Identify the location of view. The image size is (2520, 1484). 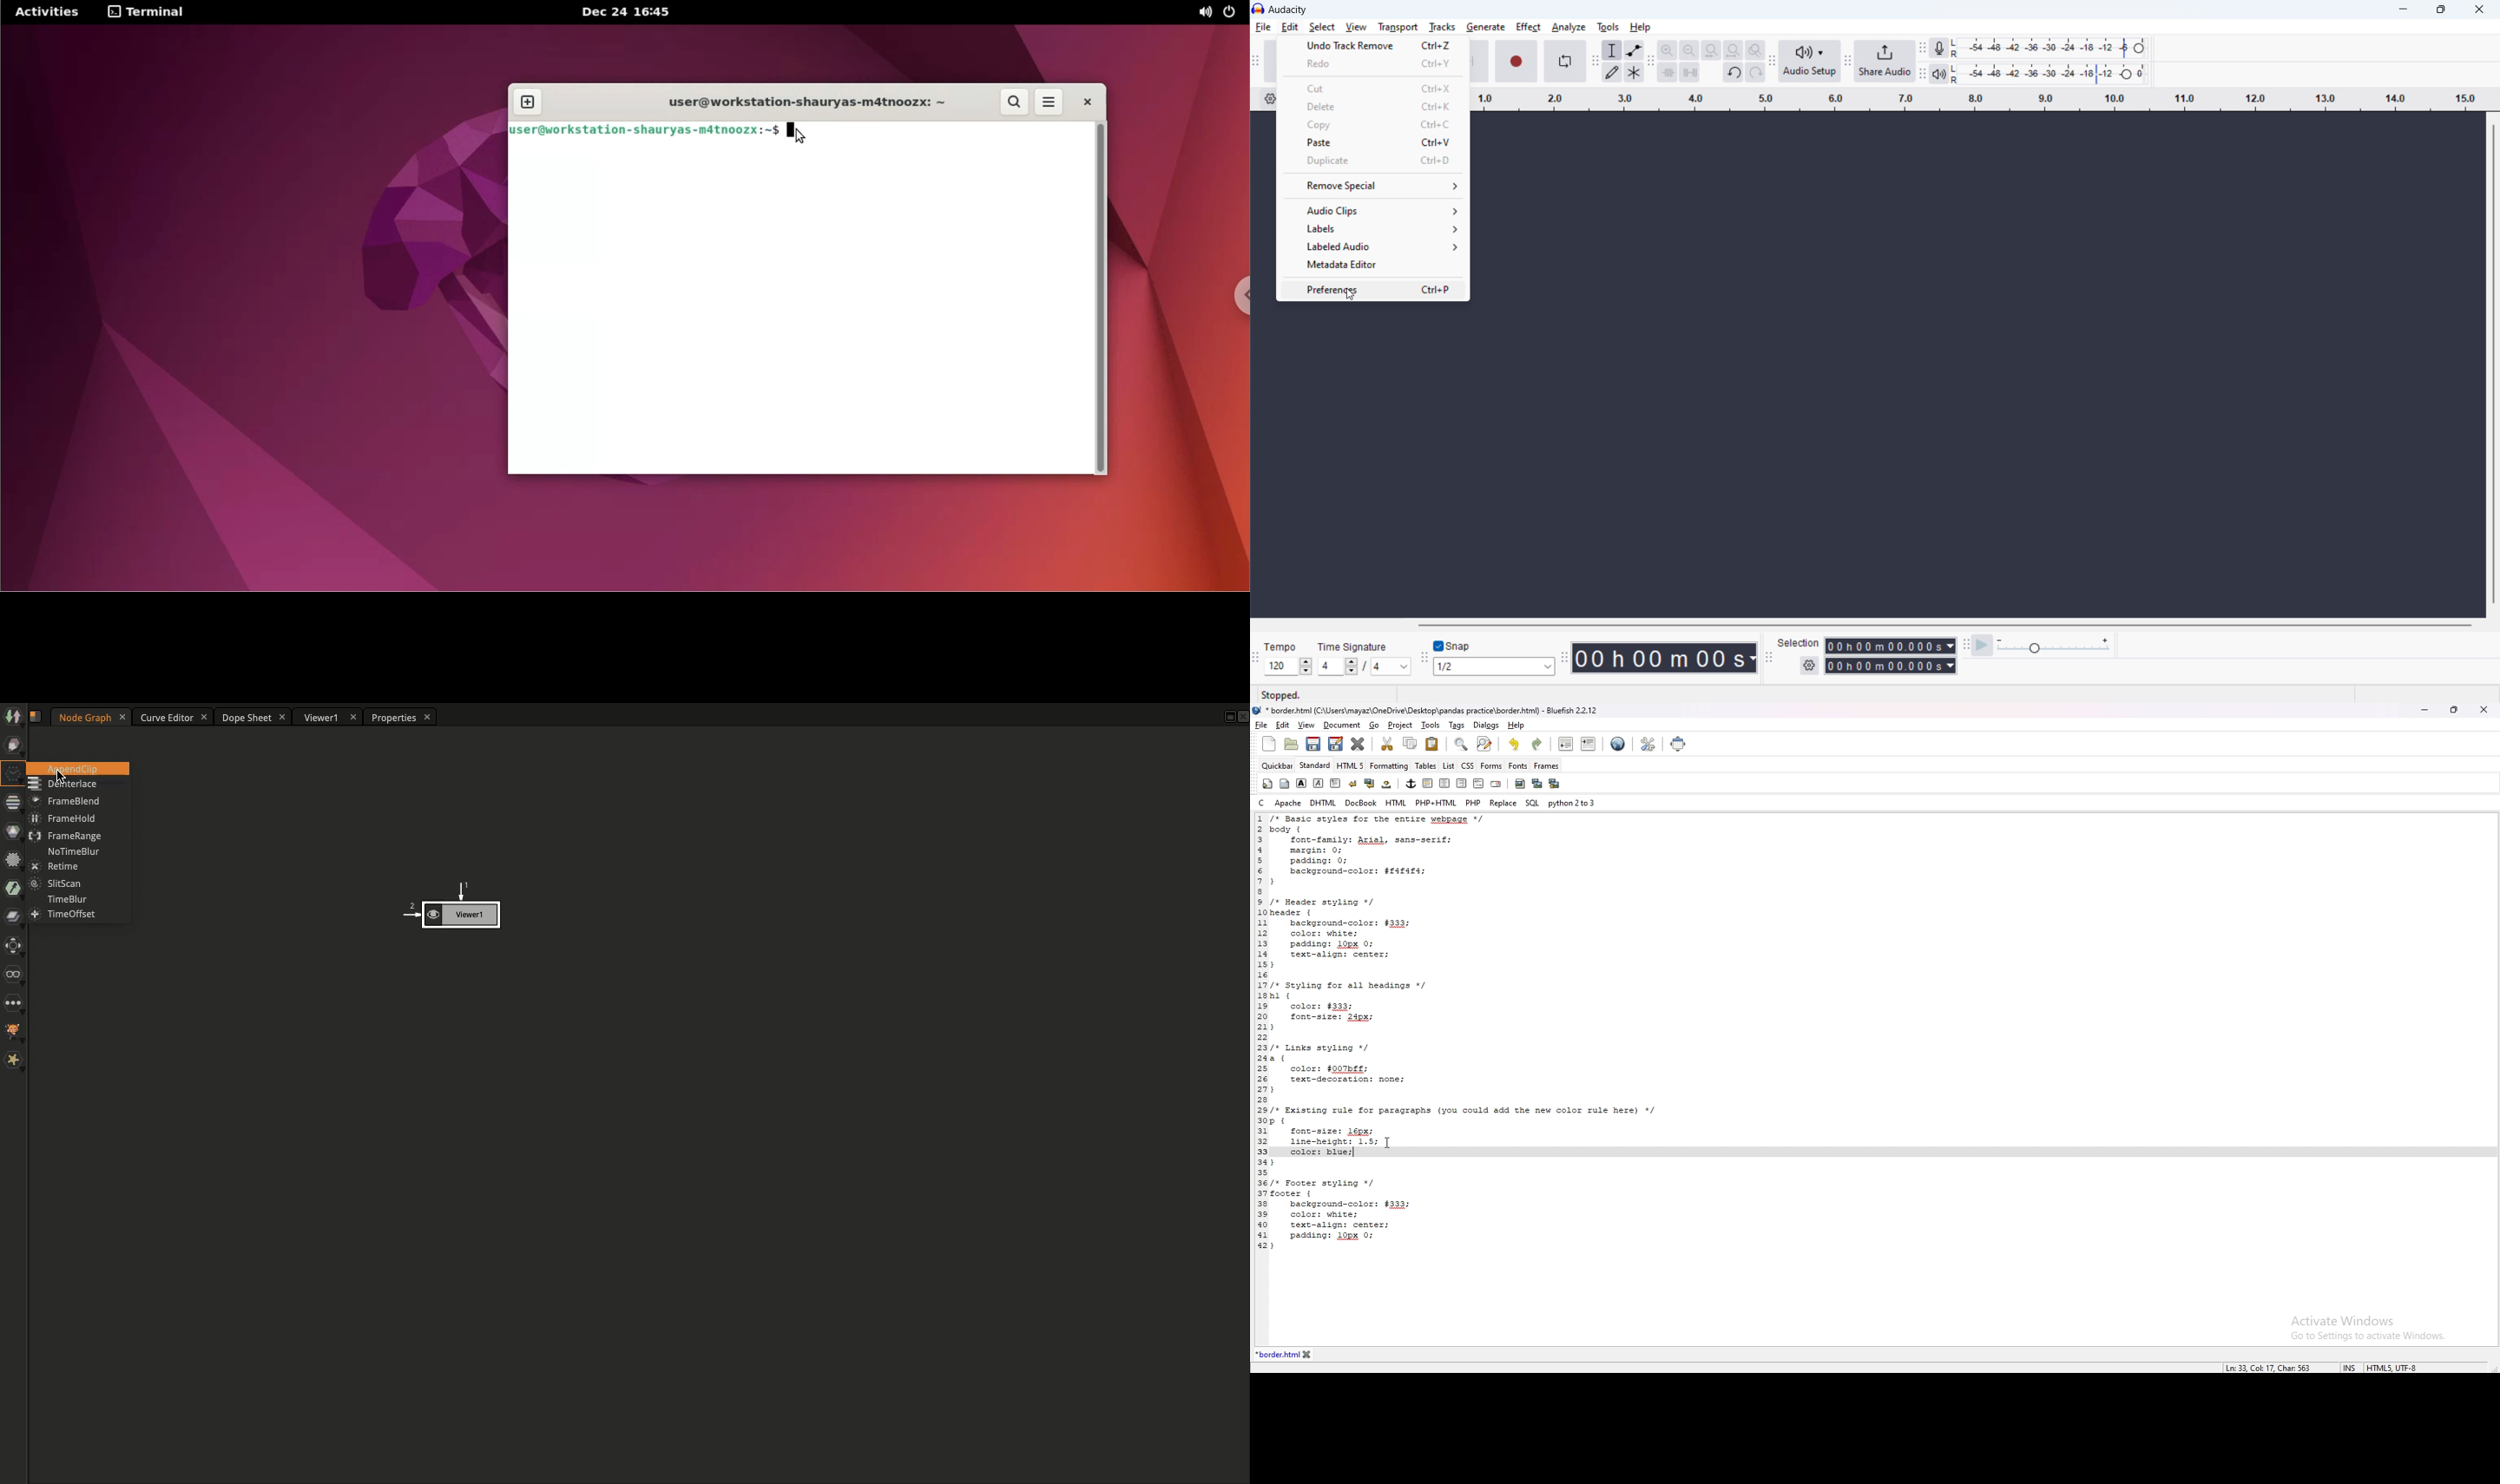
(1306, 726).